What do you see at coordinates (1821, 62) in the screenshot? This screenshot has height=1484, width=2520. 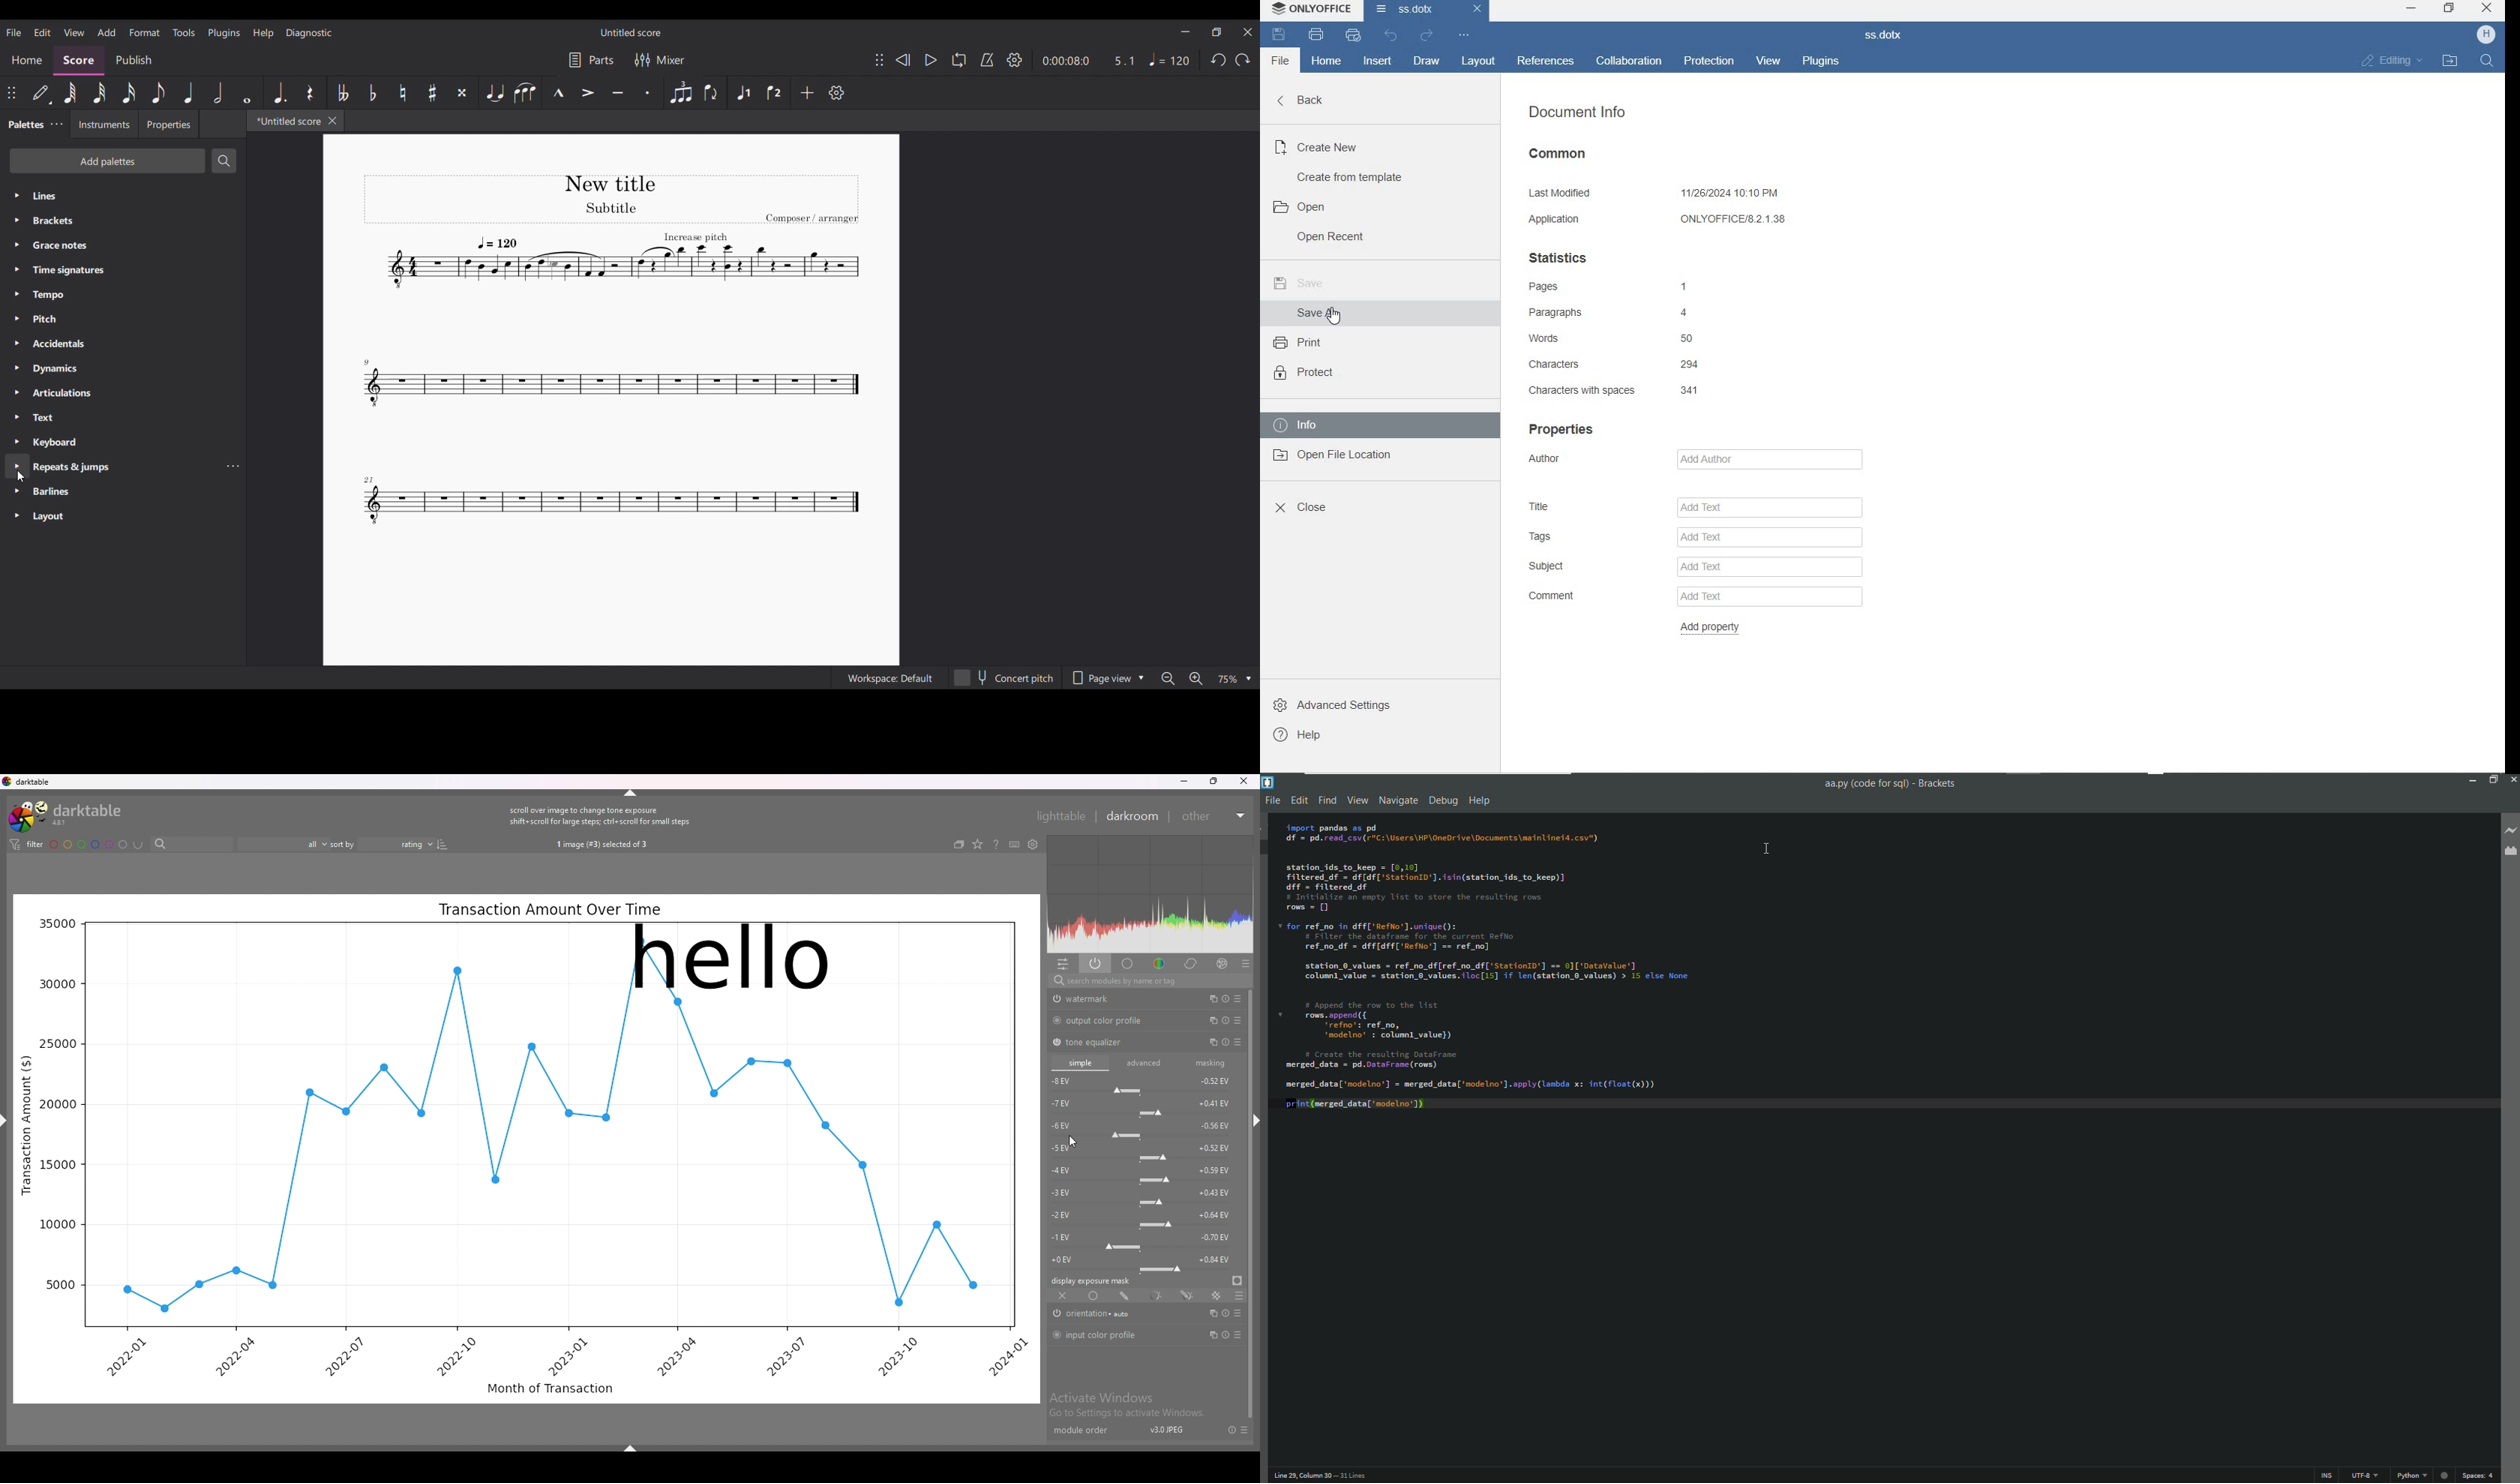 I see `PLUGINS` at bounding box center [1821, 62].